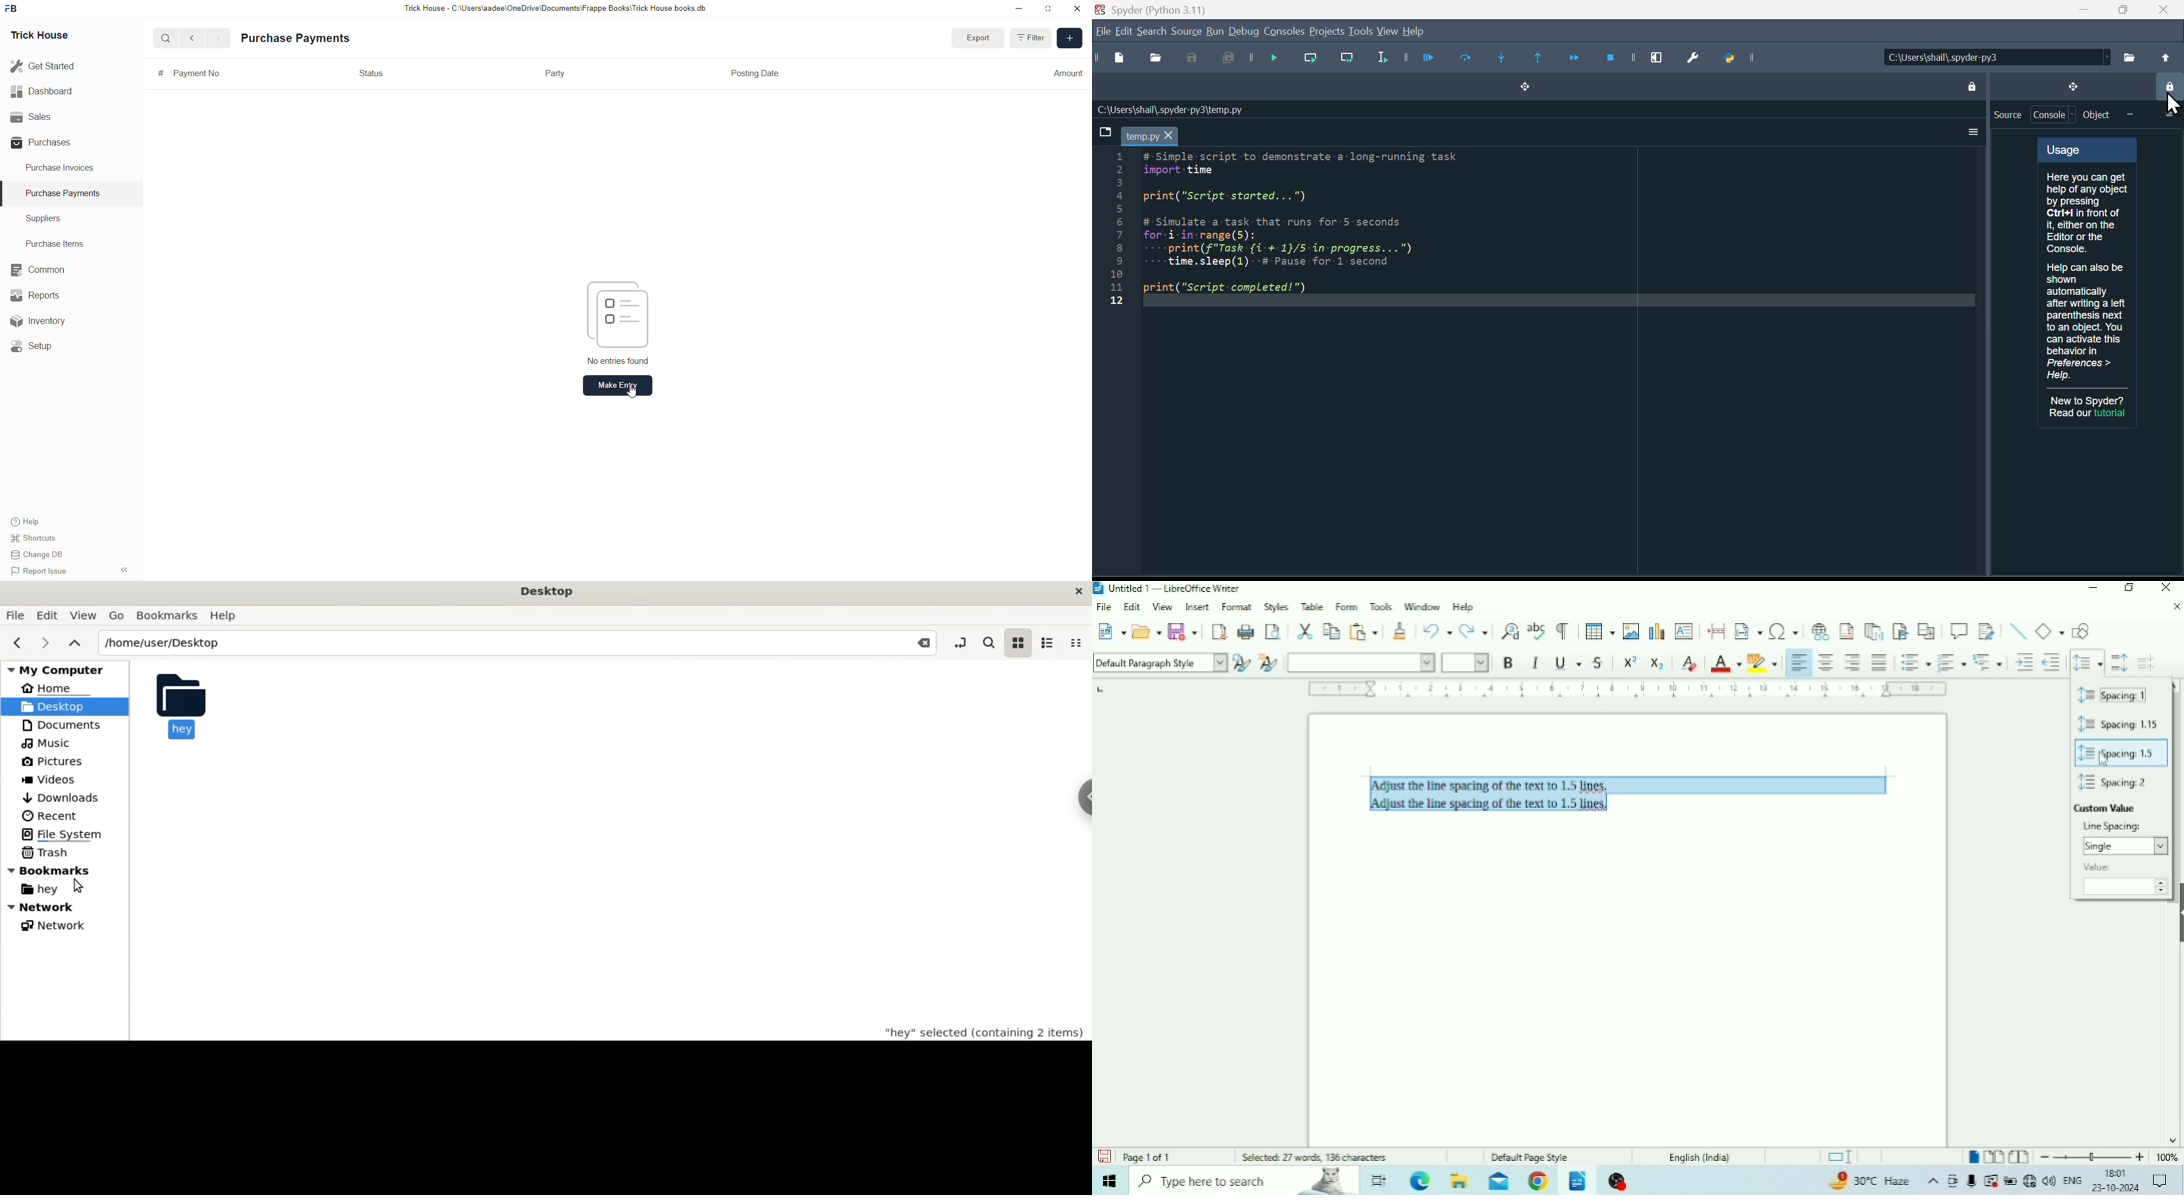 Image resolution: width=2184 pixels, height=1204 pixels. What do you see at coordinates (67, 193) in the screenshot?
I see `Purchase Payments` at bounding box center [67, 193].